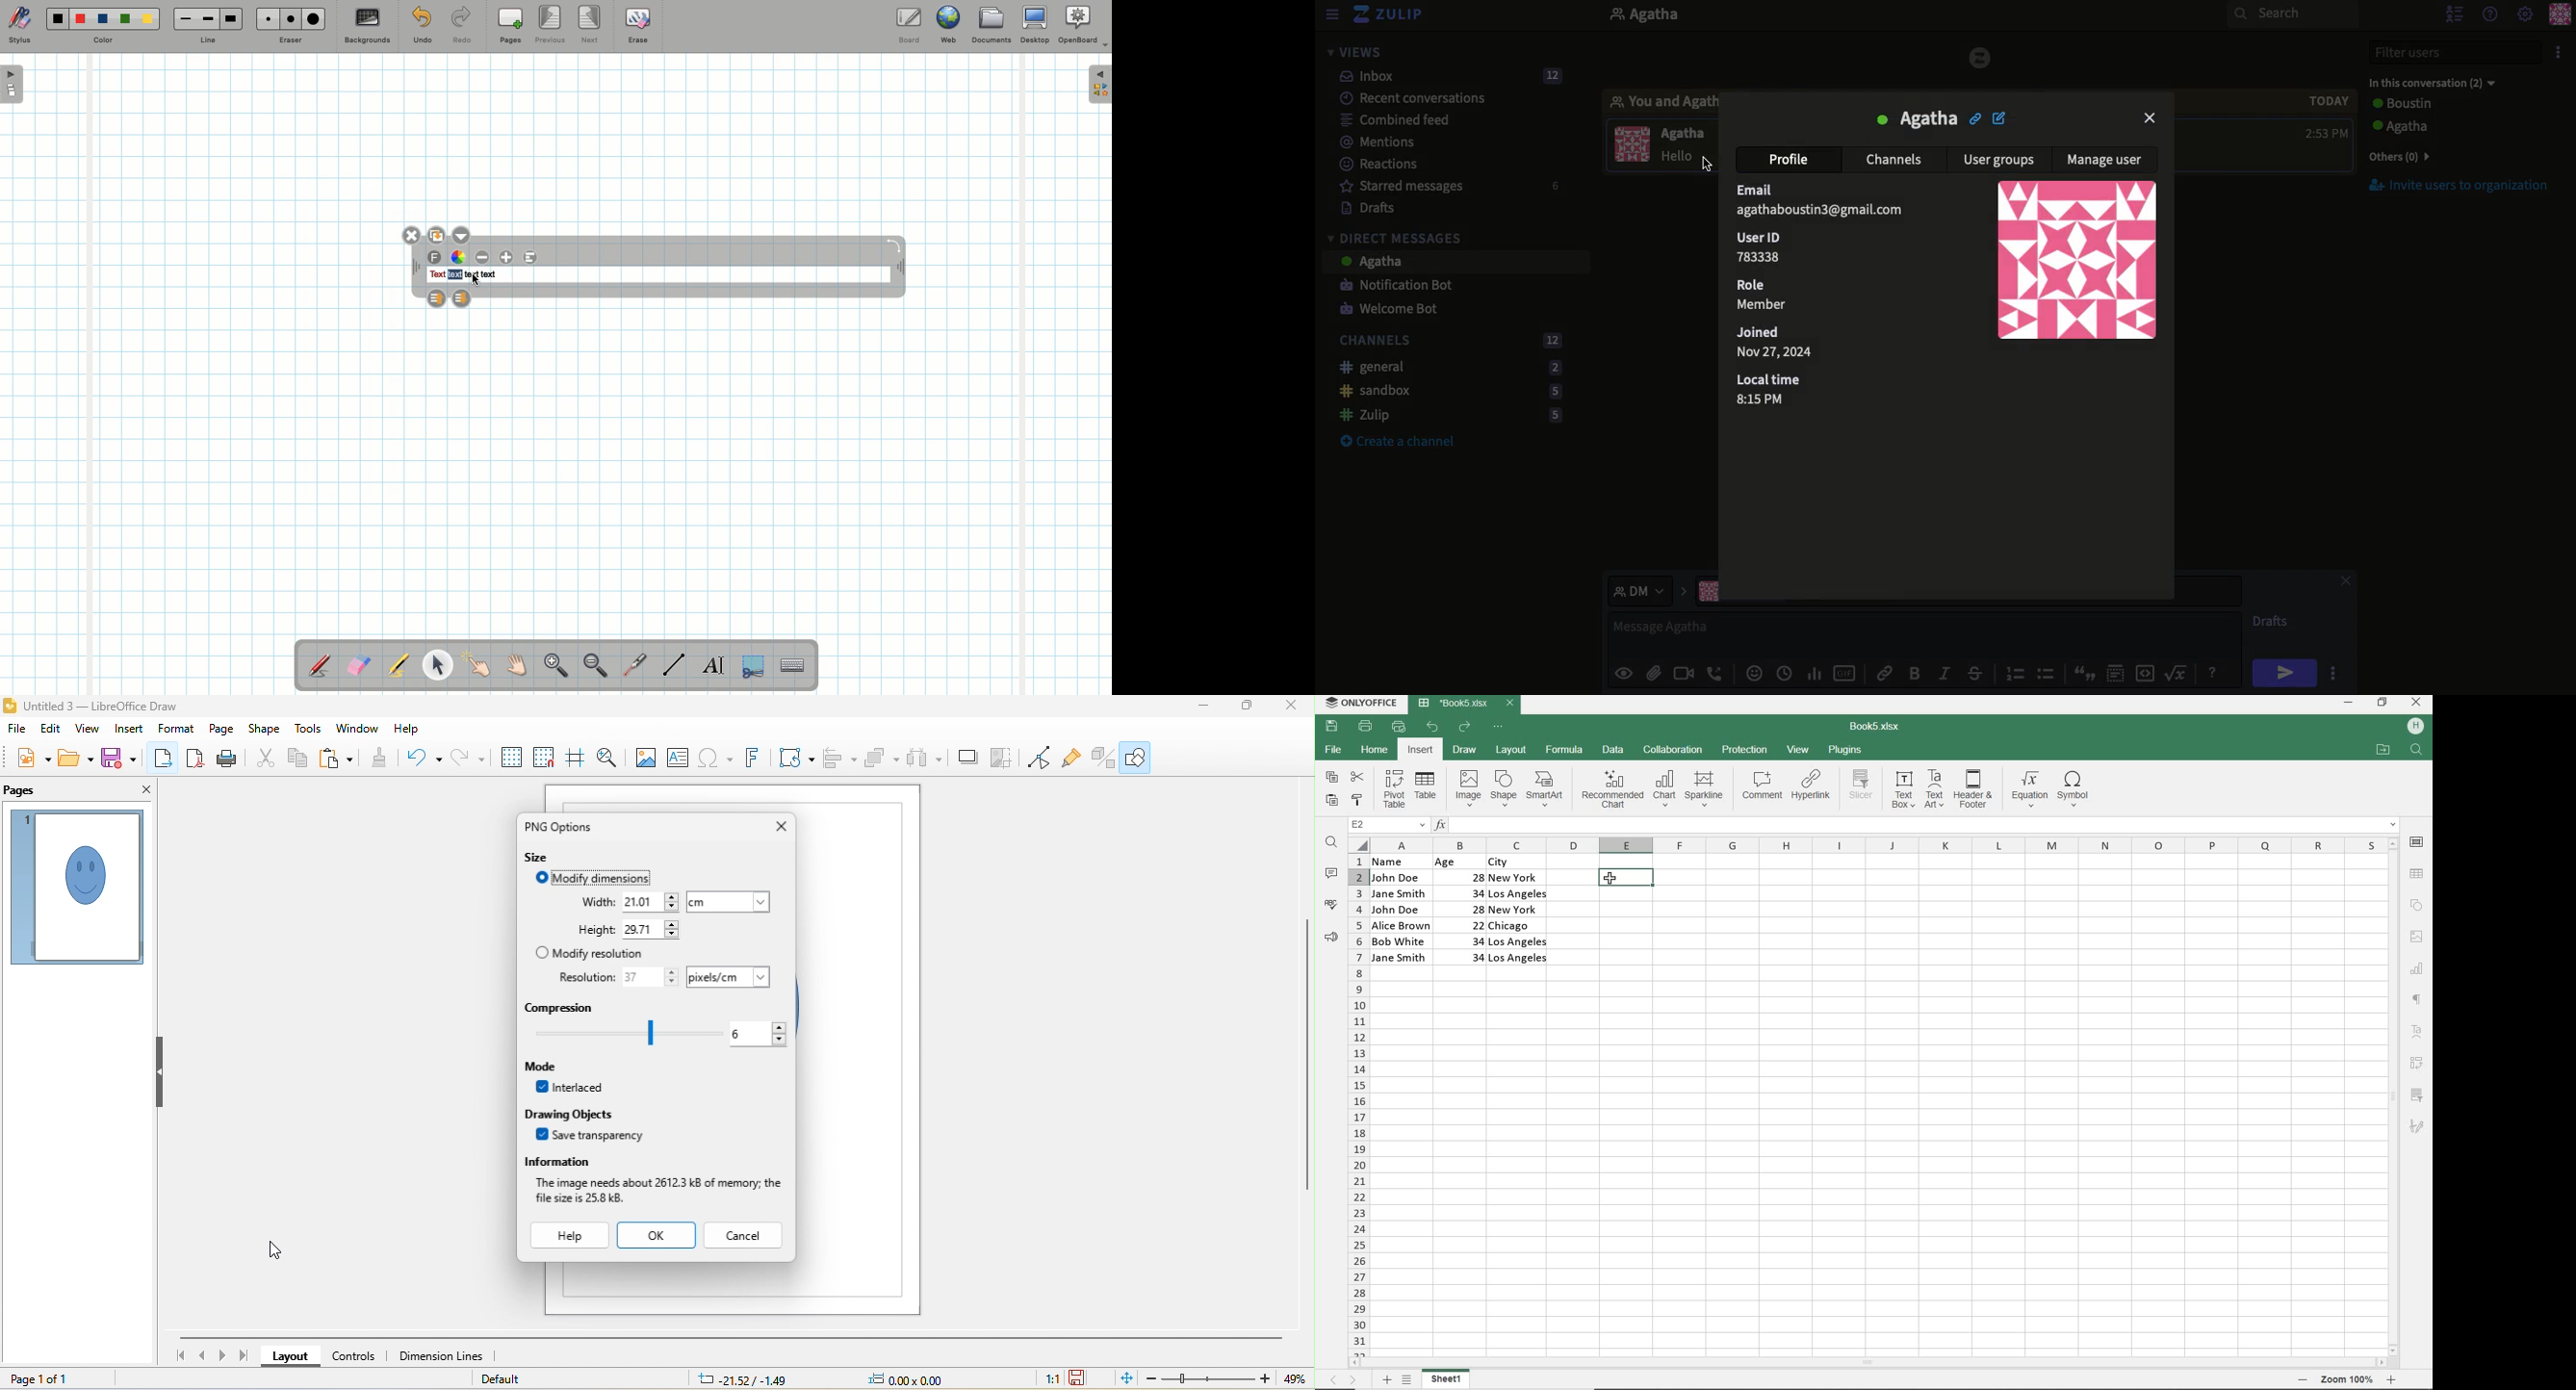 This screenshot has width=2576, height=1400. Describe the element at coordinates (1452, 185) in the screenshot. I see `Starred messages` at that location.